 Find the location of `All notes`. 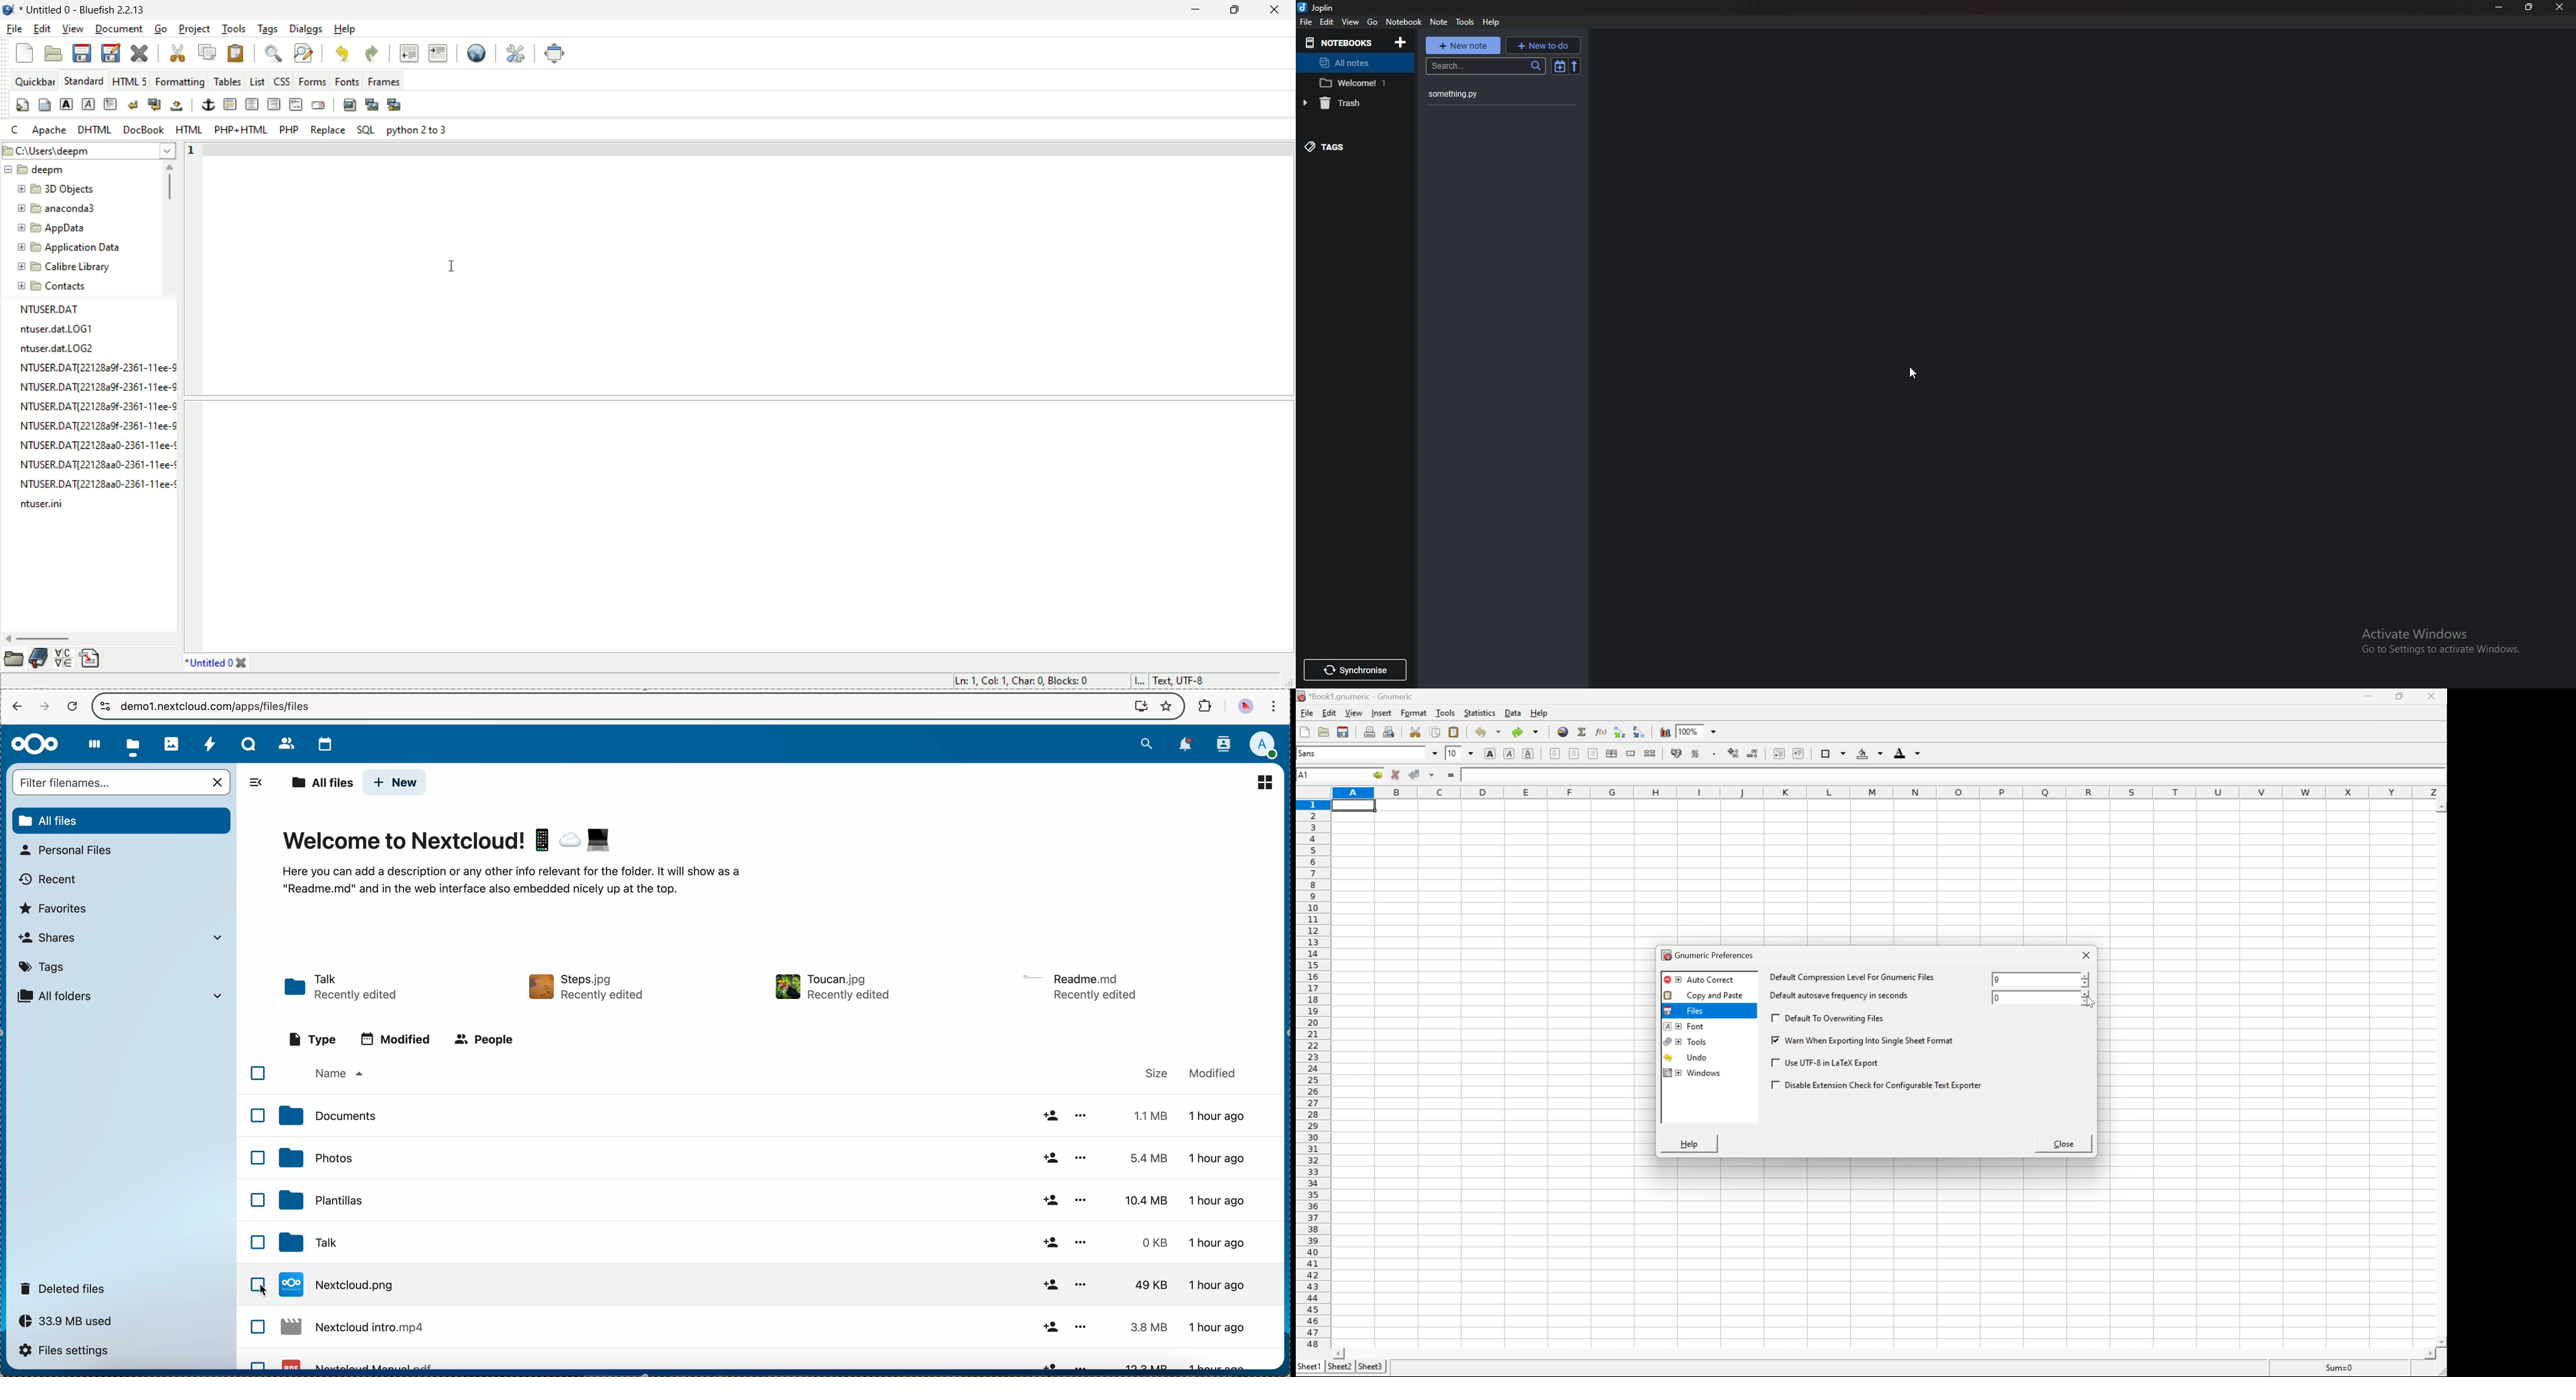

All notes is located at coordinates (1353, 64).